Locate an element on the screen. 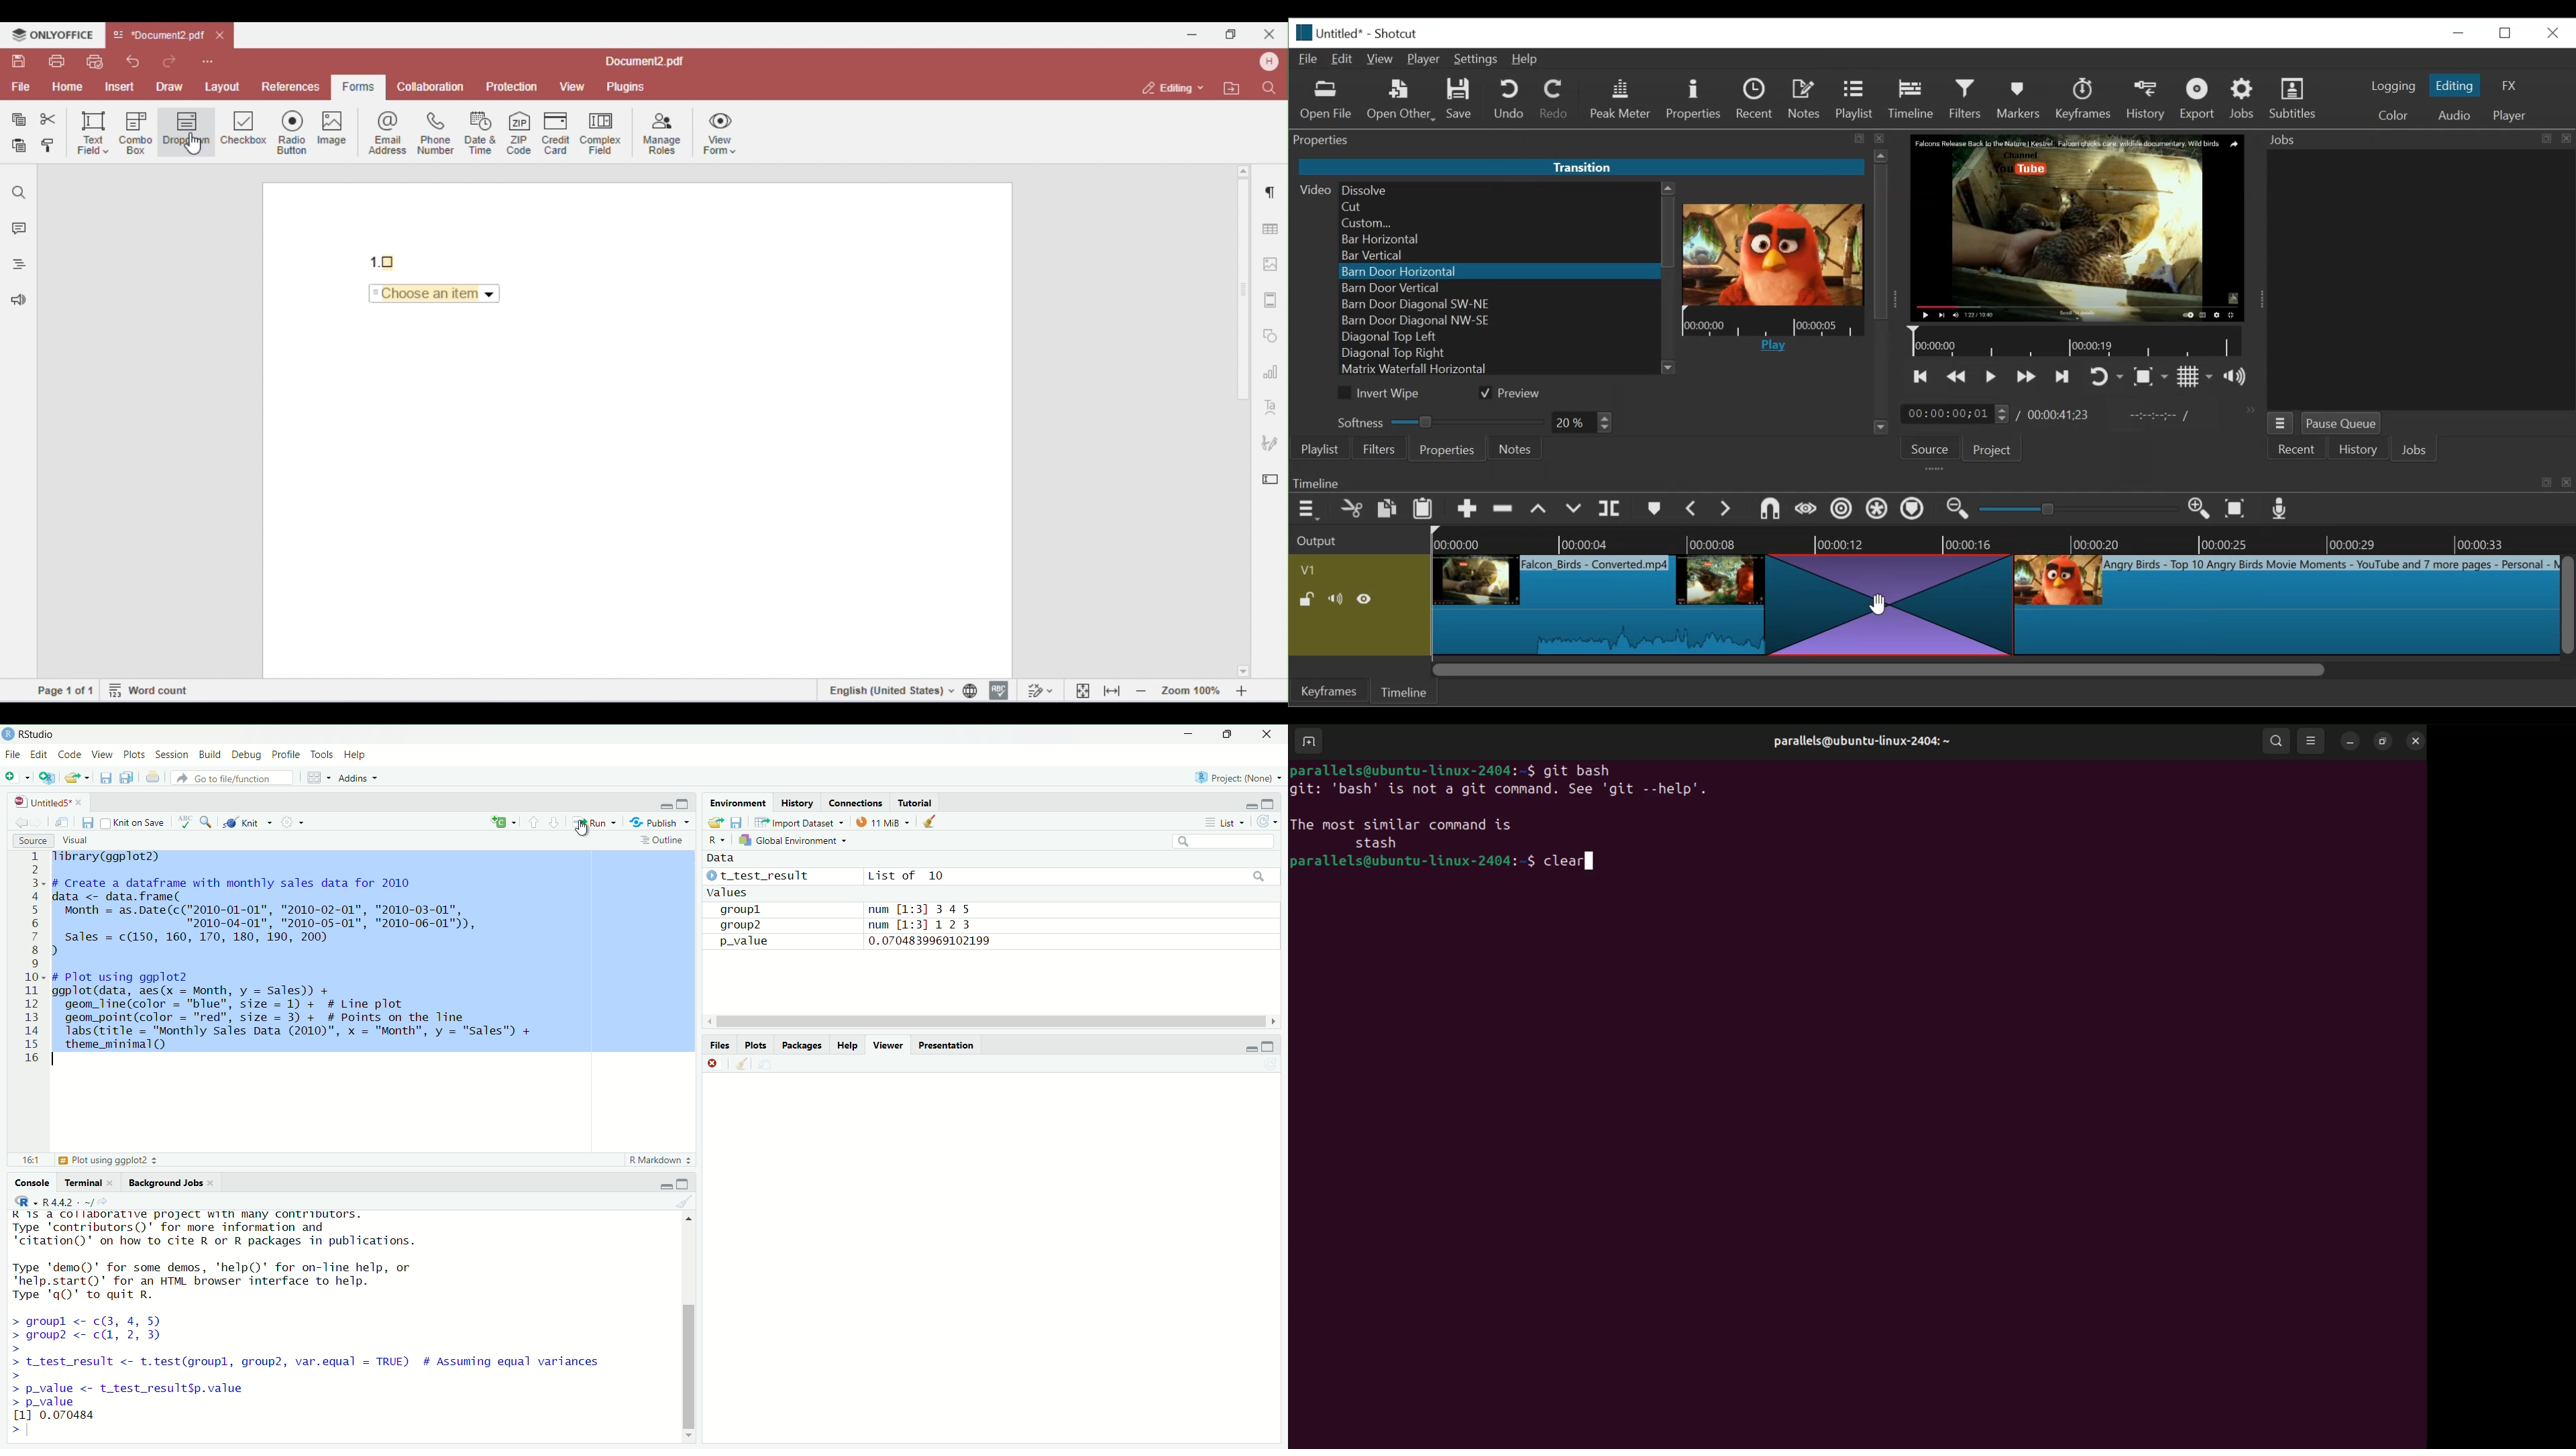  Timeline is located at coordinates (1772, 323).